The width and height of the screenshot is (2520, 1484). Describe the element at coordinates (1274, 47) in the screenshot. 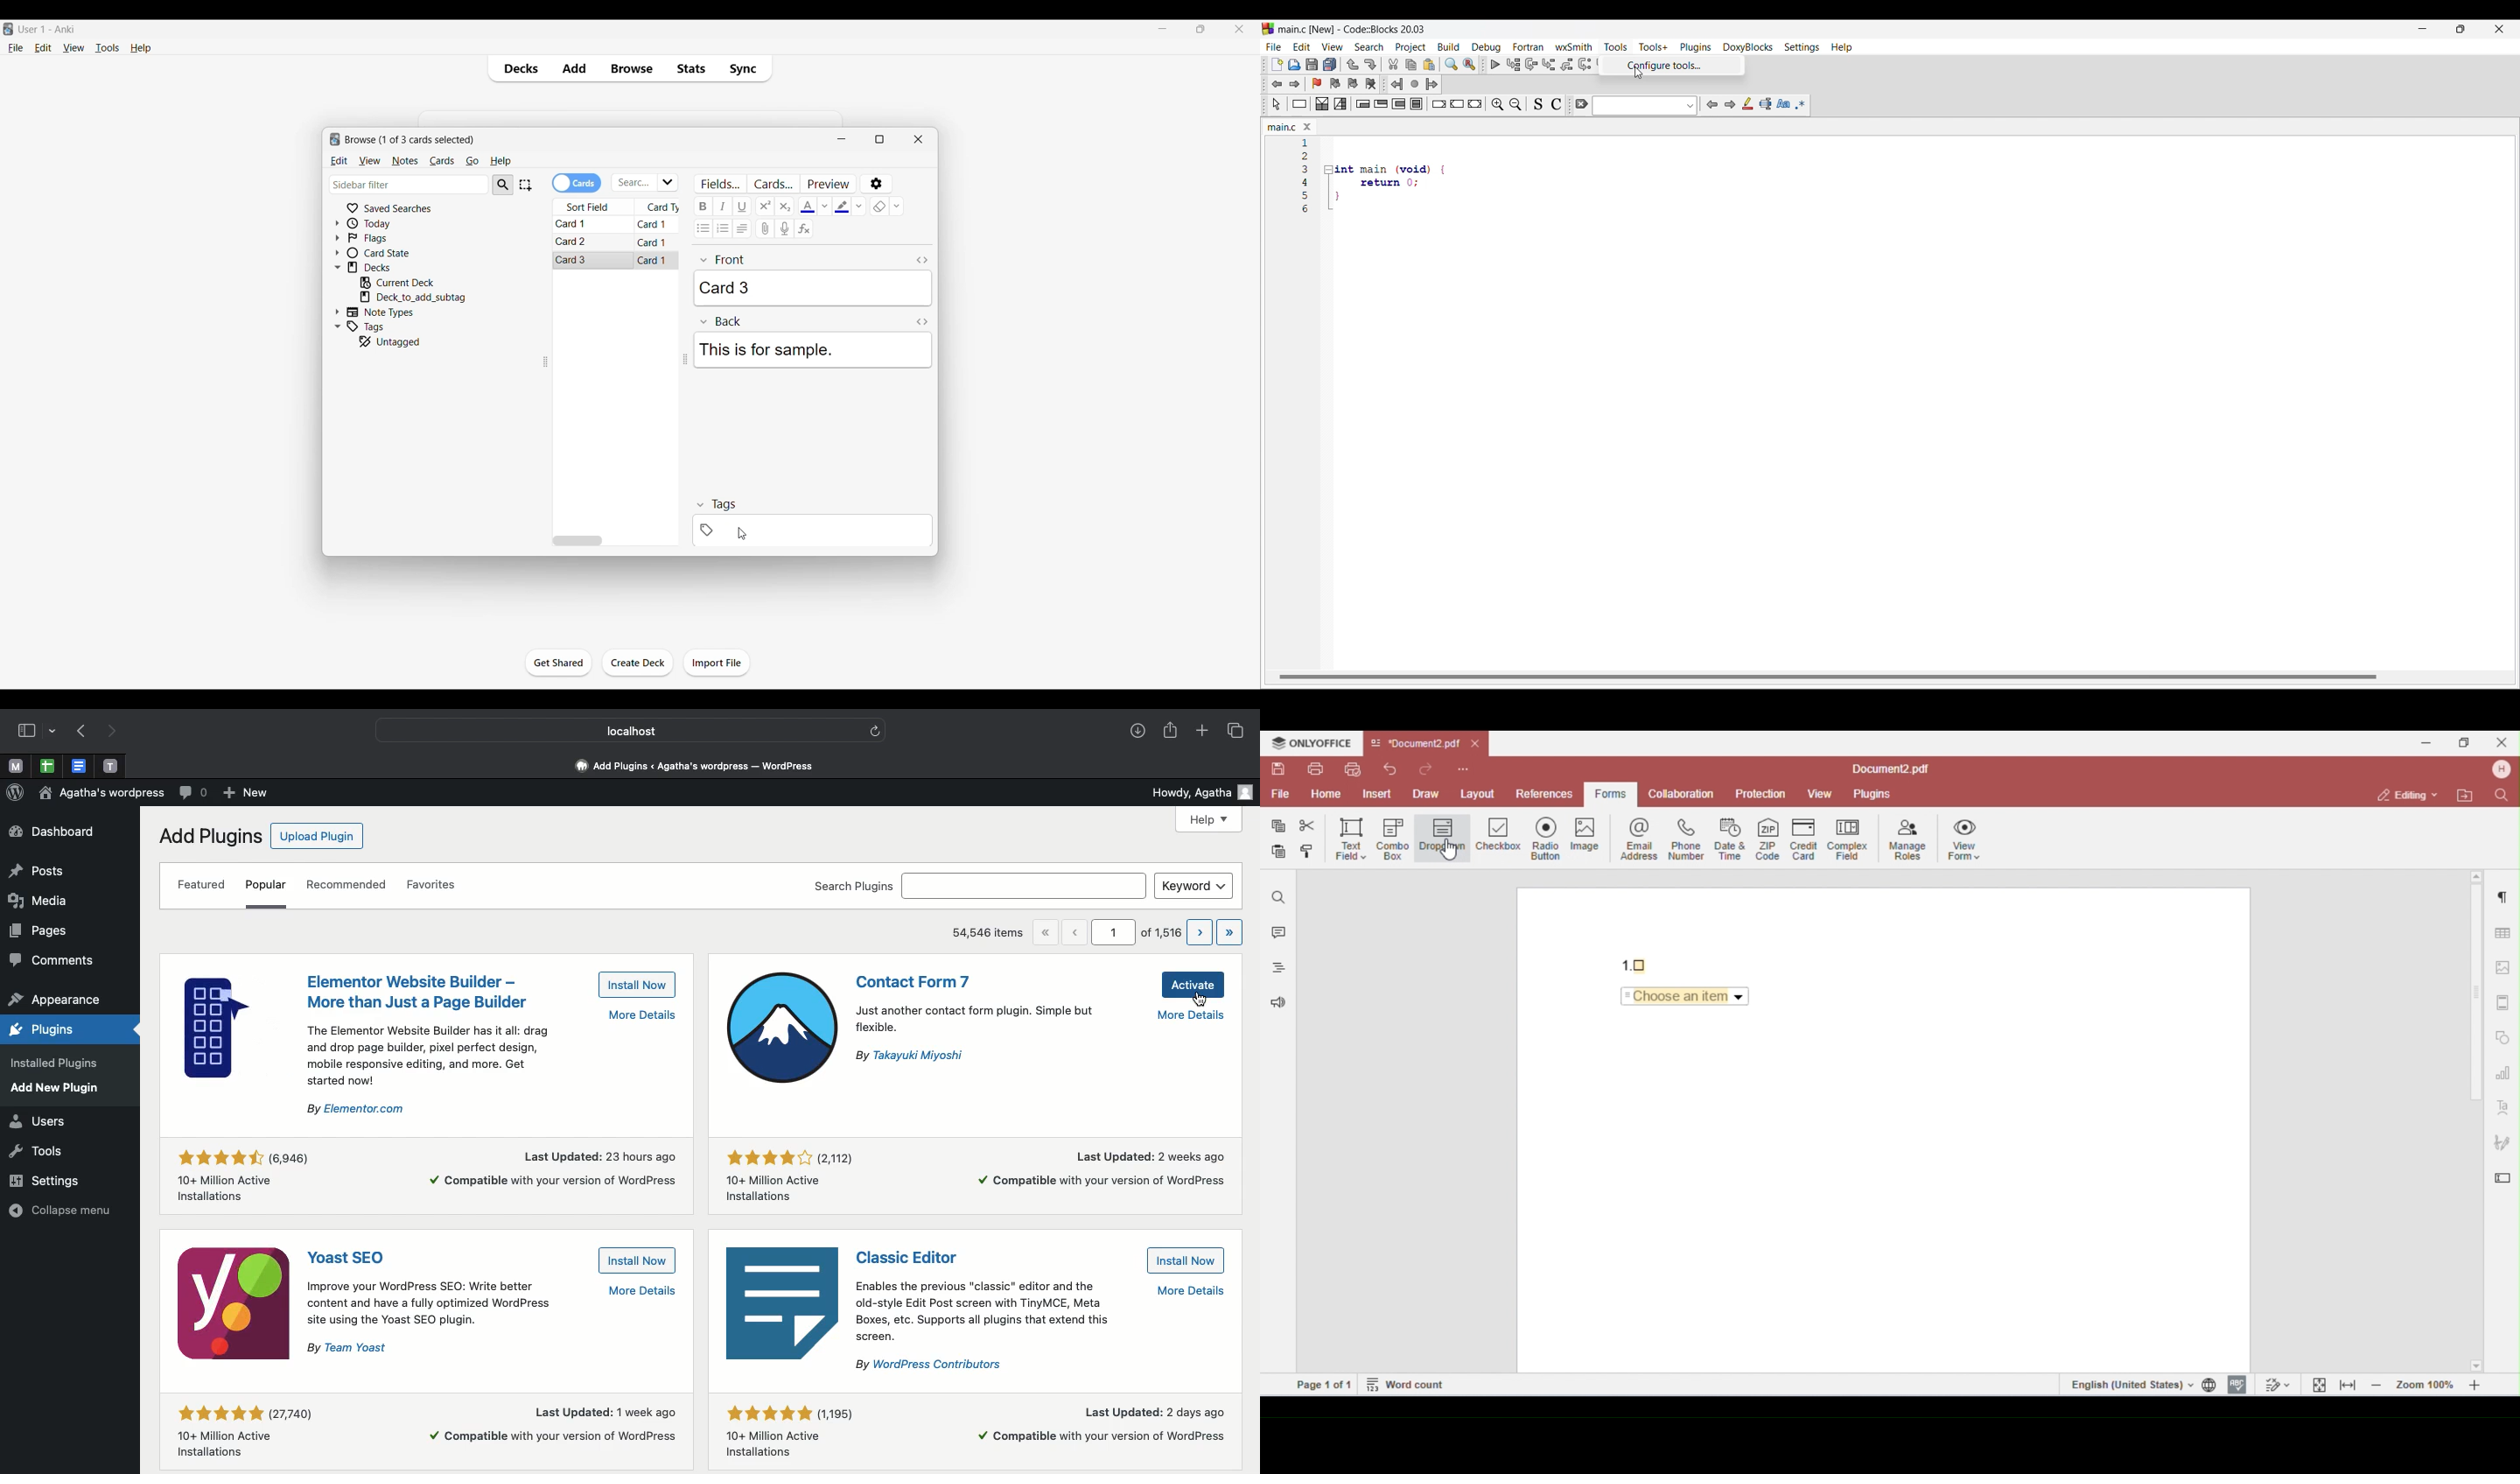

I see `File menu` at that location.